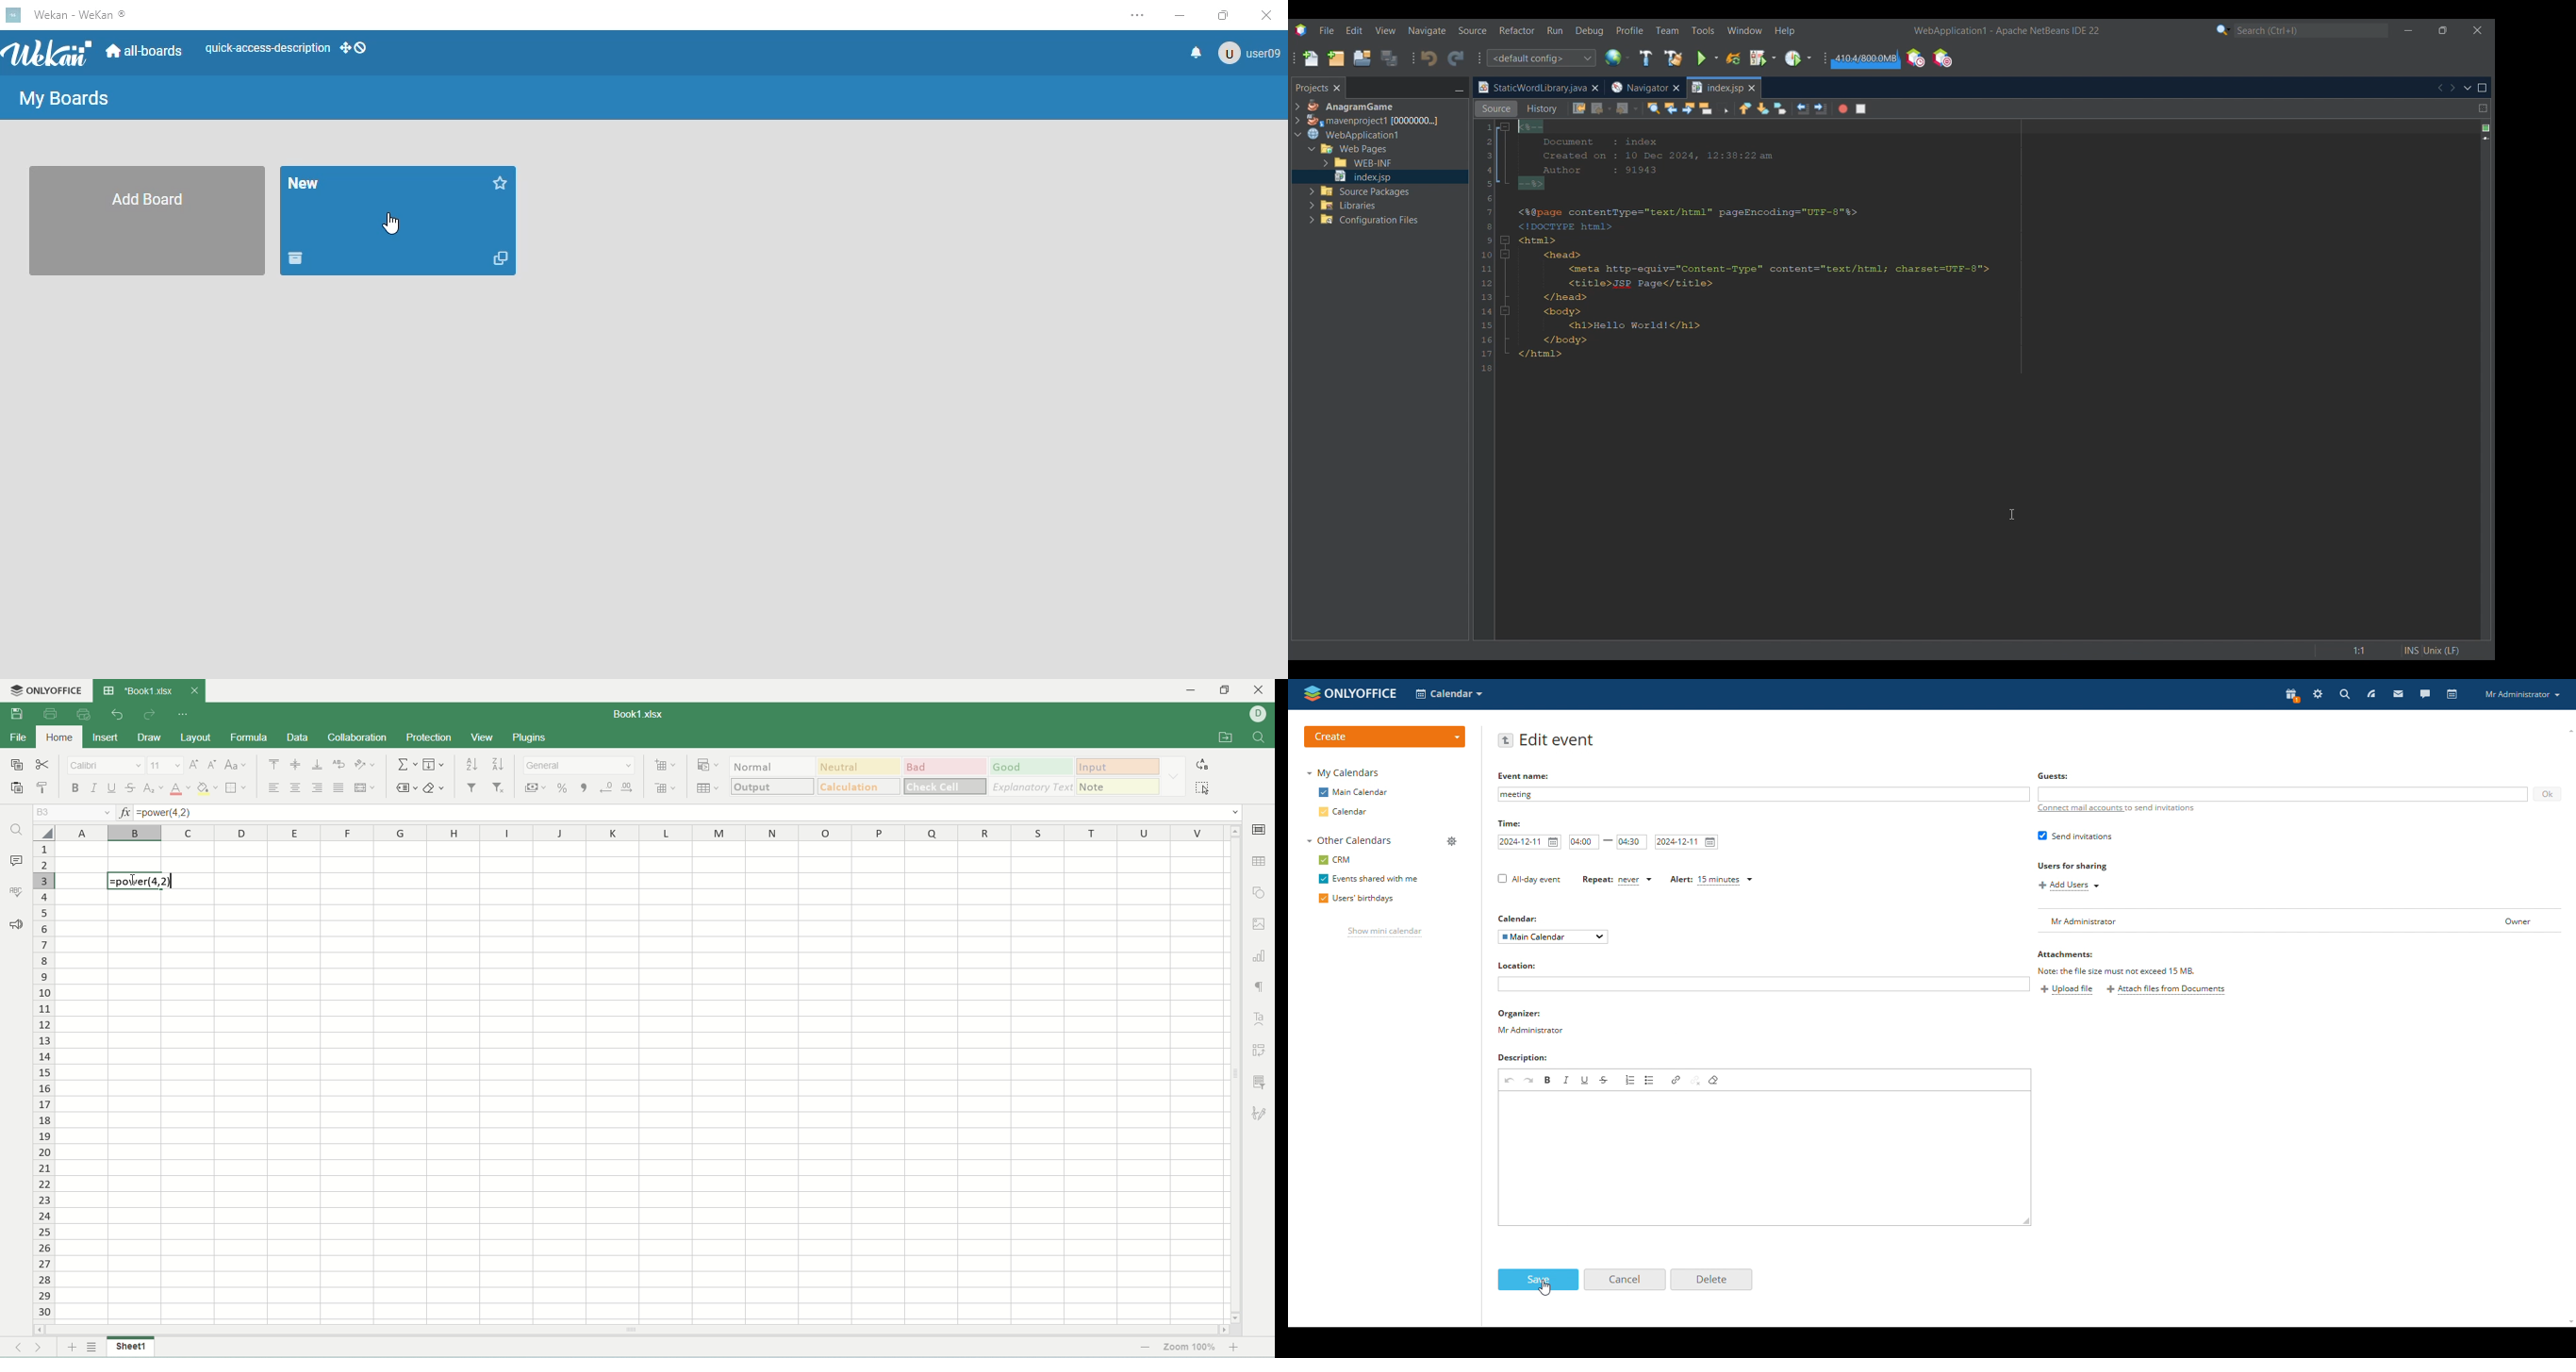  What do you see at coordinates (1386, 933) in the screenshot?
I see `show mini calendar` at bounding box center [1386, 933].